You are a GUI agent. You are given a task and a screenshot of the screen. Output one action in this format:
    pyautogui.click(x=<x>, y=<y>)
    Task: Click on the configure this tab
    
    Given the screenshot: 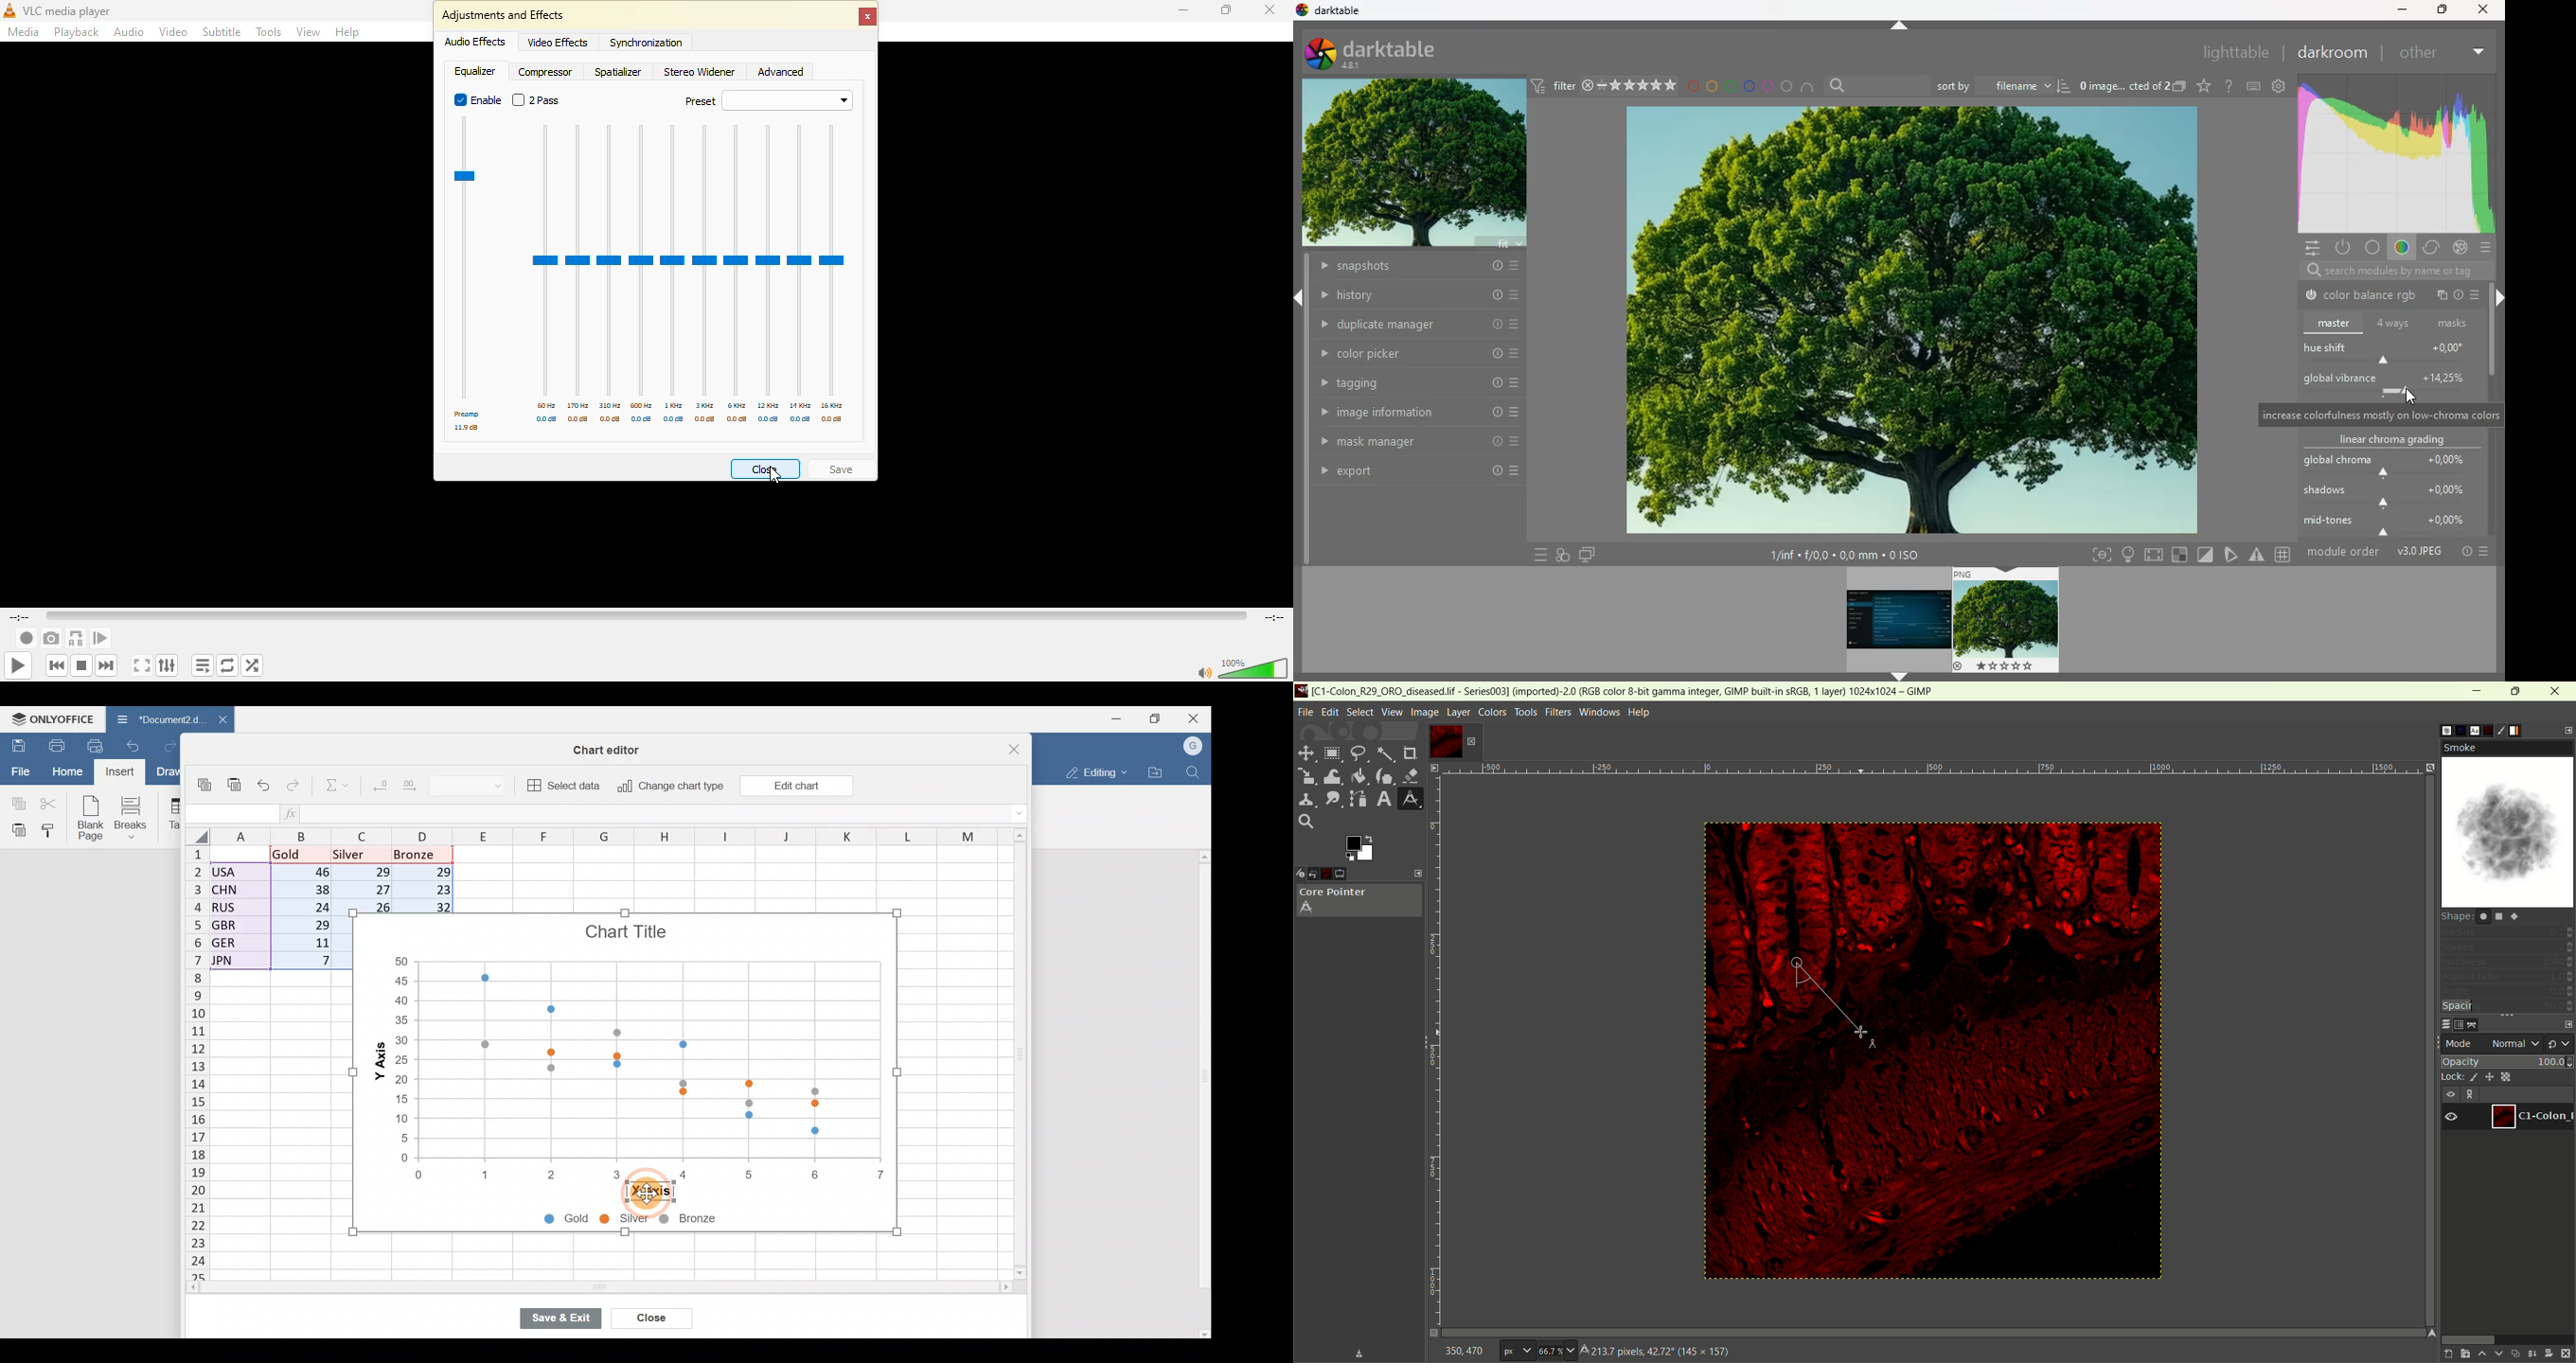 What is the action you would take?
    pyautogui.click(x=2566, y=731)
    